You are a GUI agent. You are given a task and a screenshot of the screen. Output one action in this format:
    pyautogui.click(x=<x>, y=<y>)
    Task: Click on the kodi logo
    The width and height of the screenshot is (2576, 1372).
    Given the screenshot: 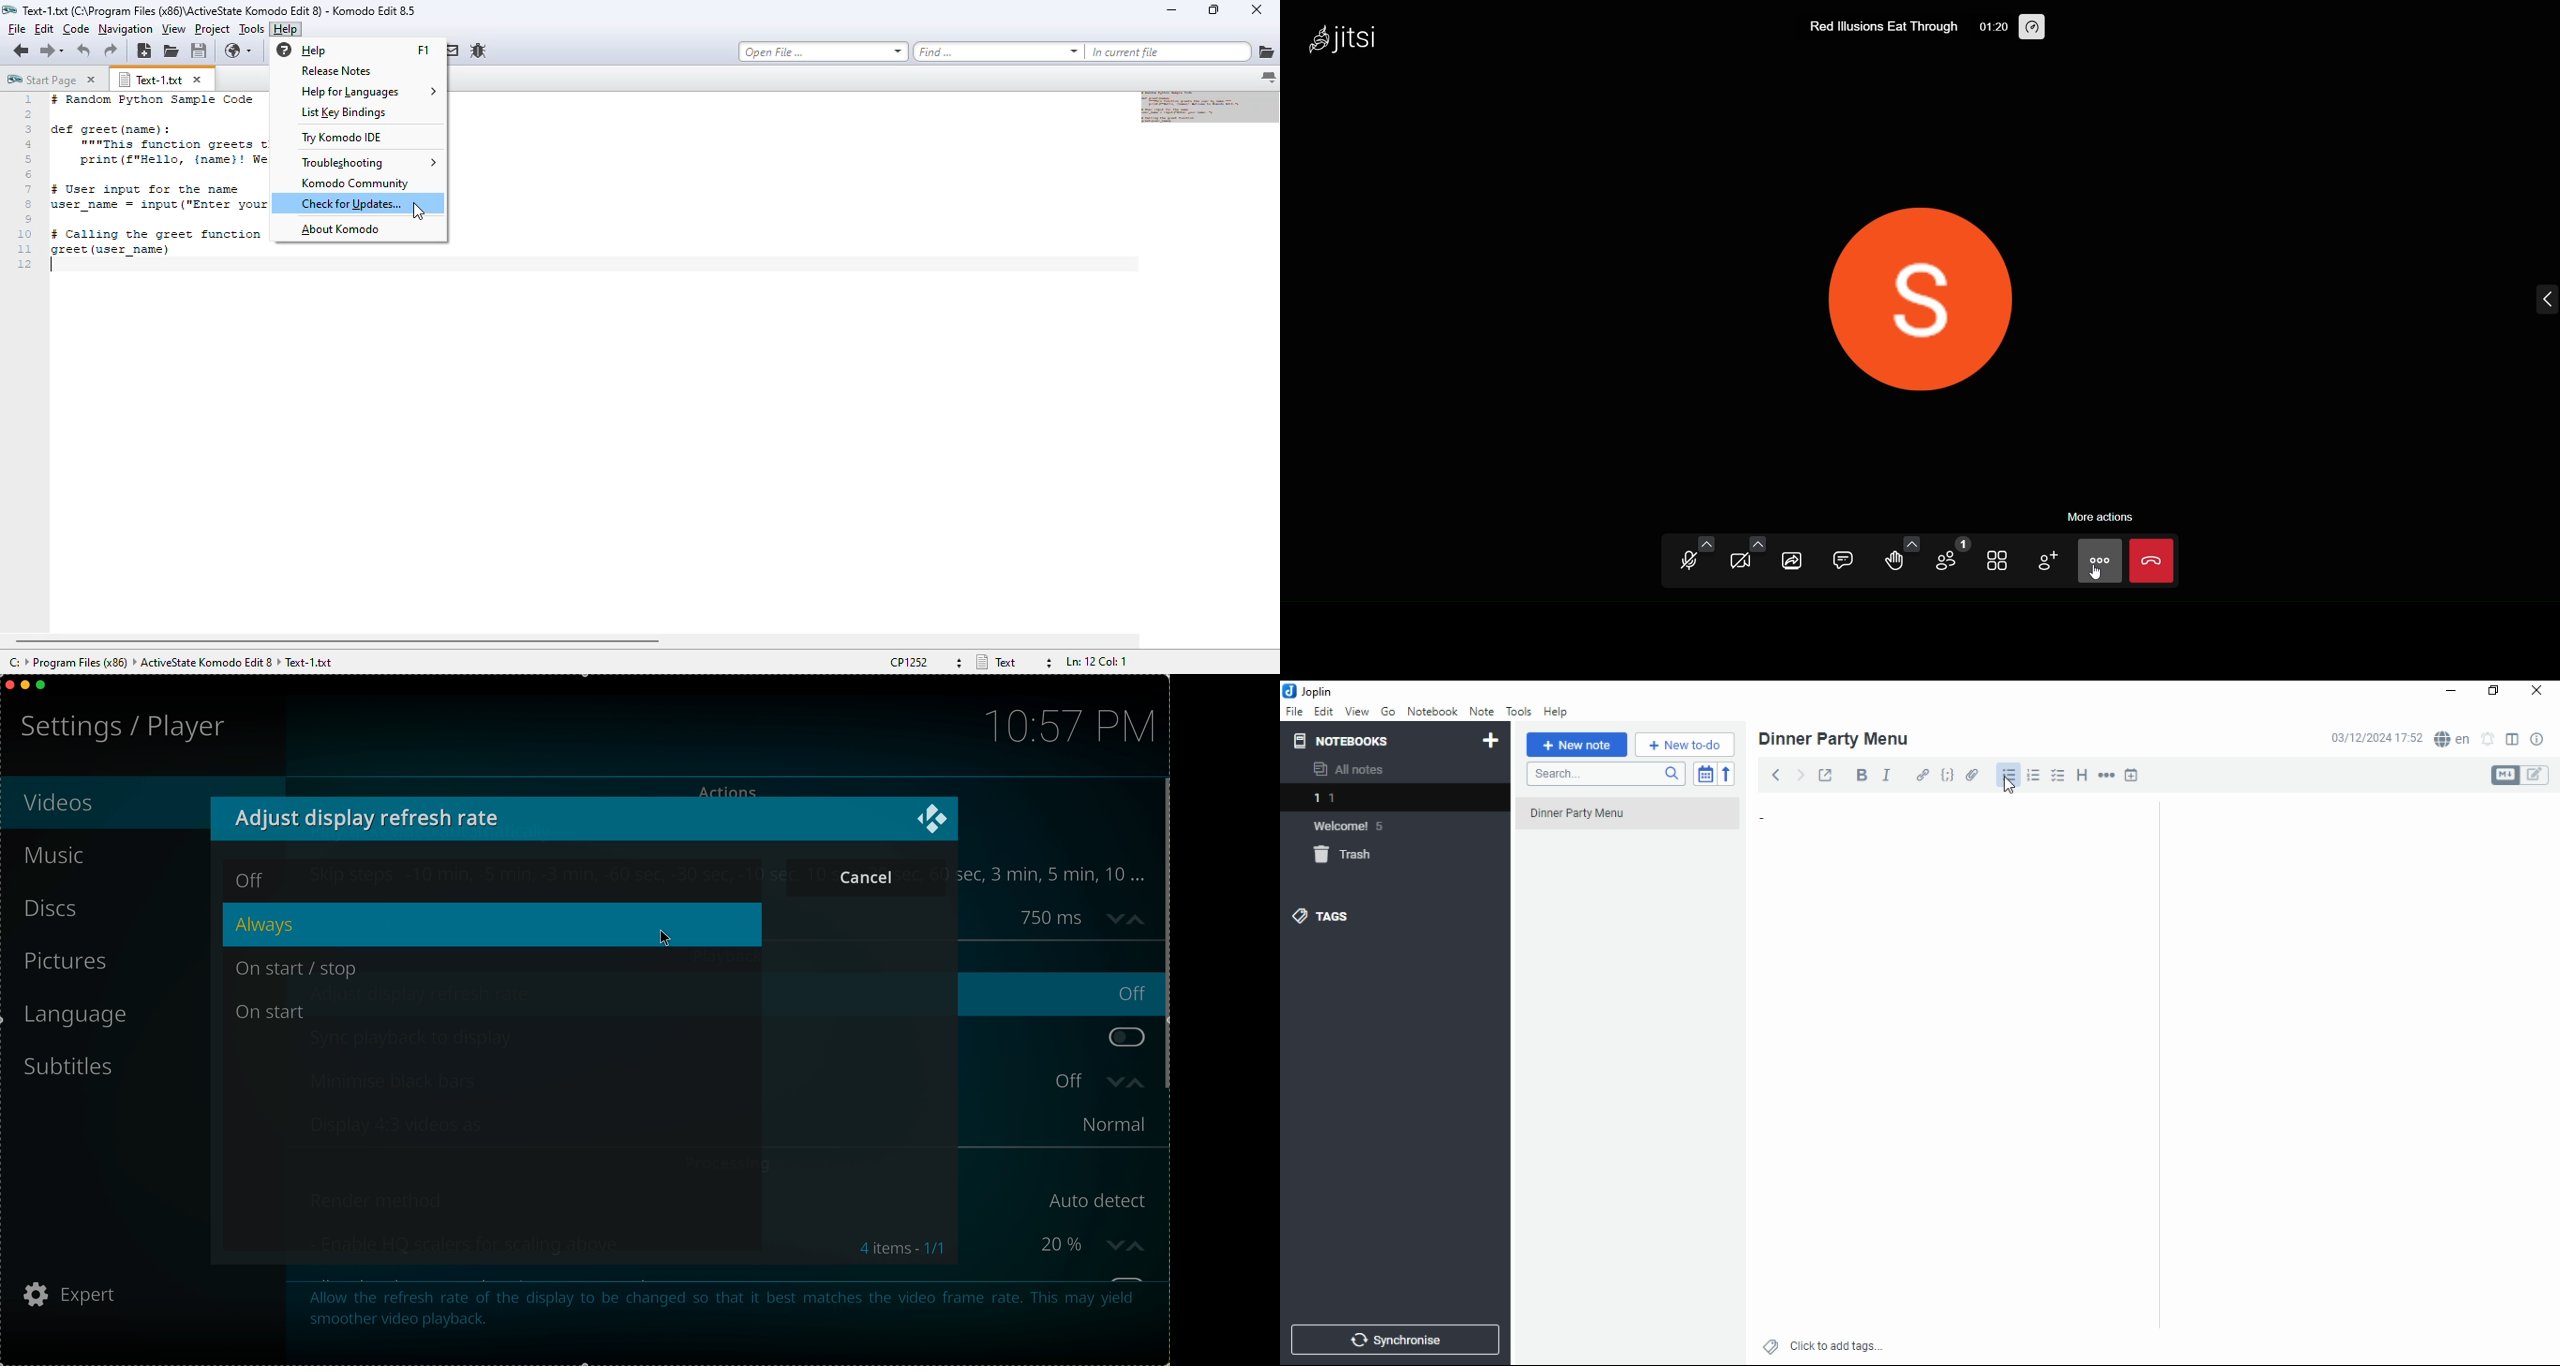 What is the action you would take?
    pyautogui.click(x=934, y=817)
    